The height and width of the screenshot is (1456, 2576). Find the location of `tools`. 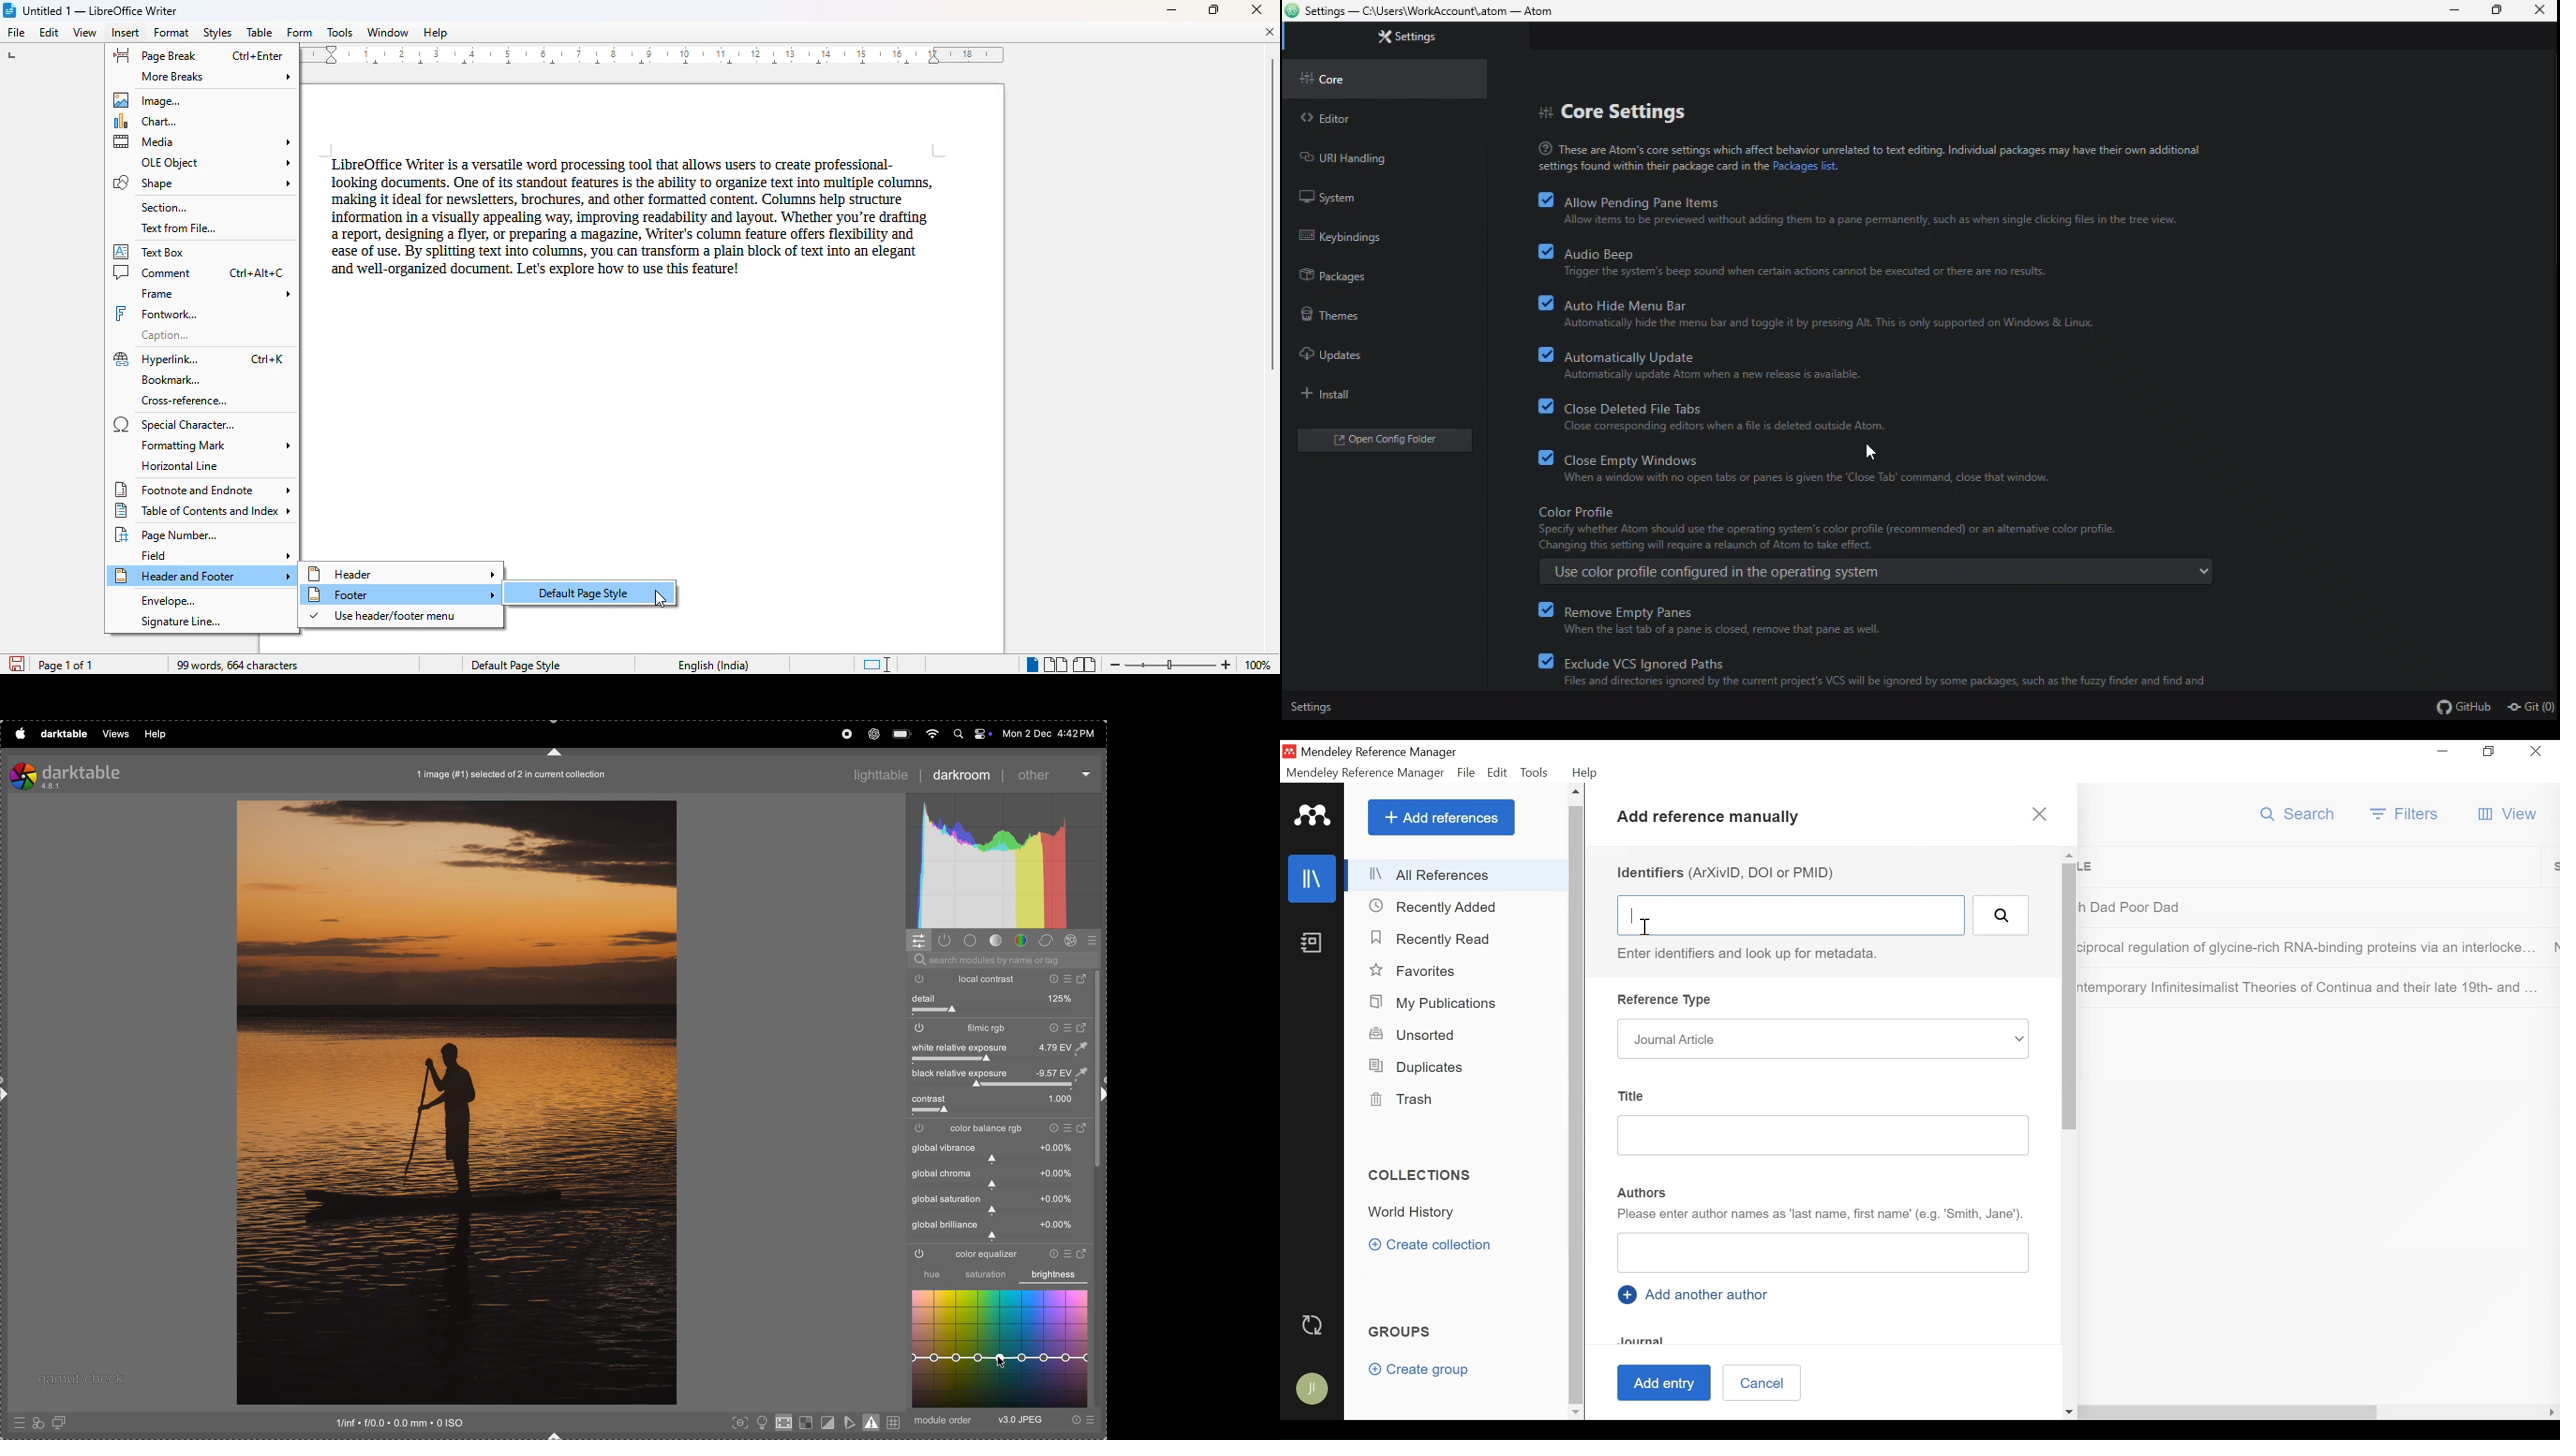

tools is located at coordinates (339, 33).